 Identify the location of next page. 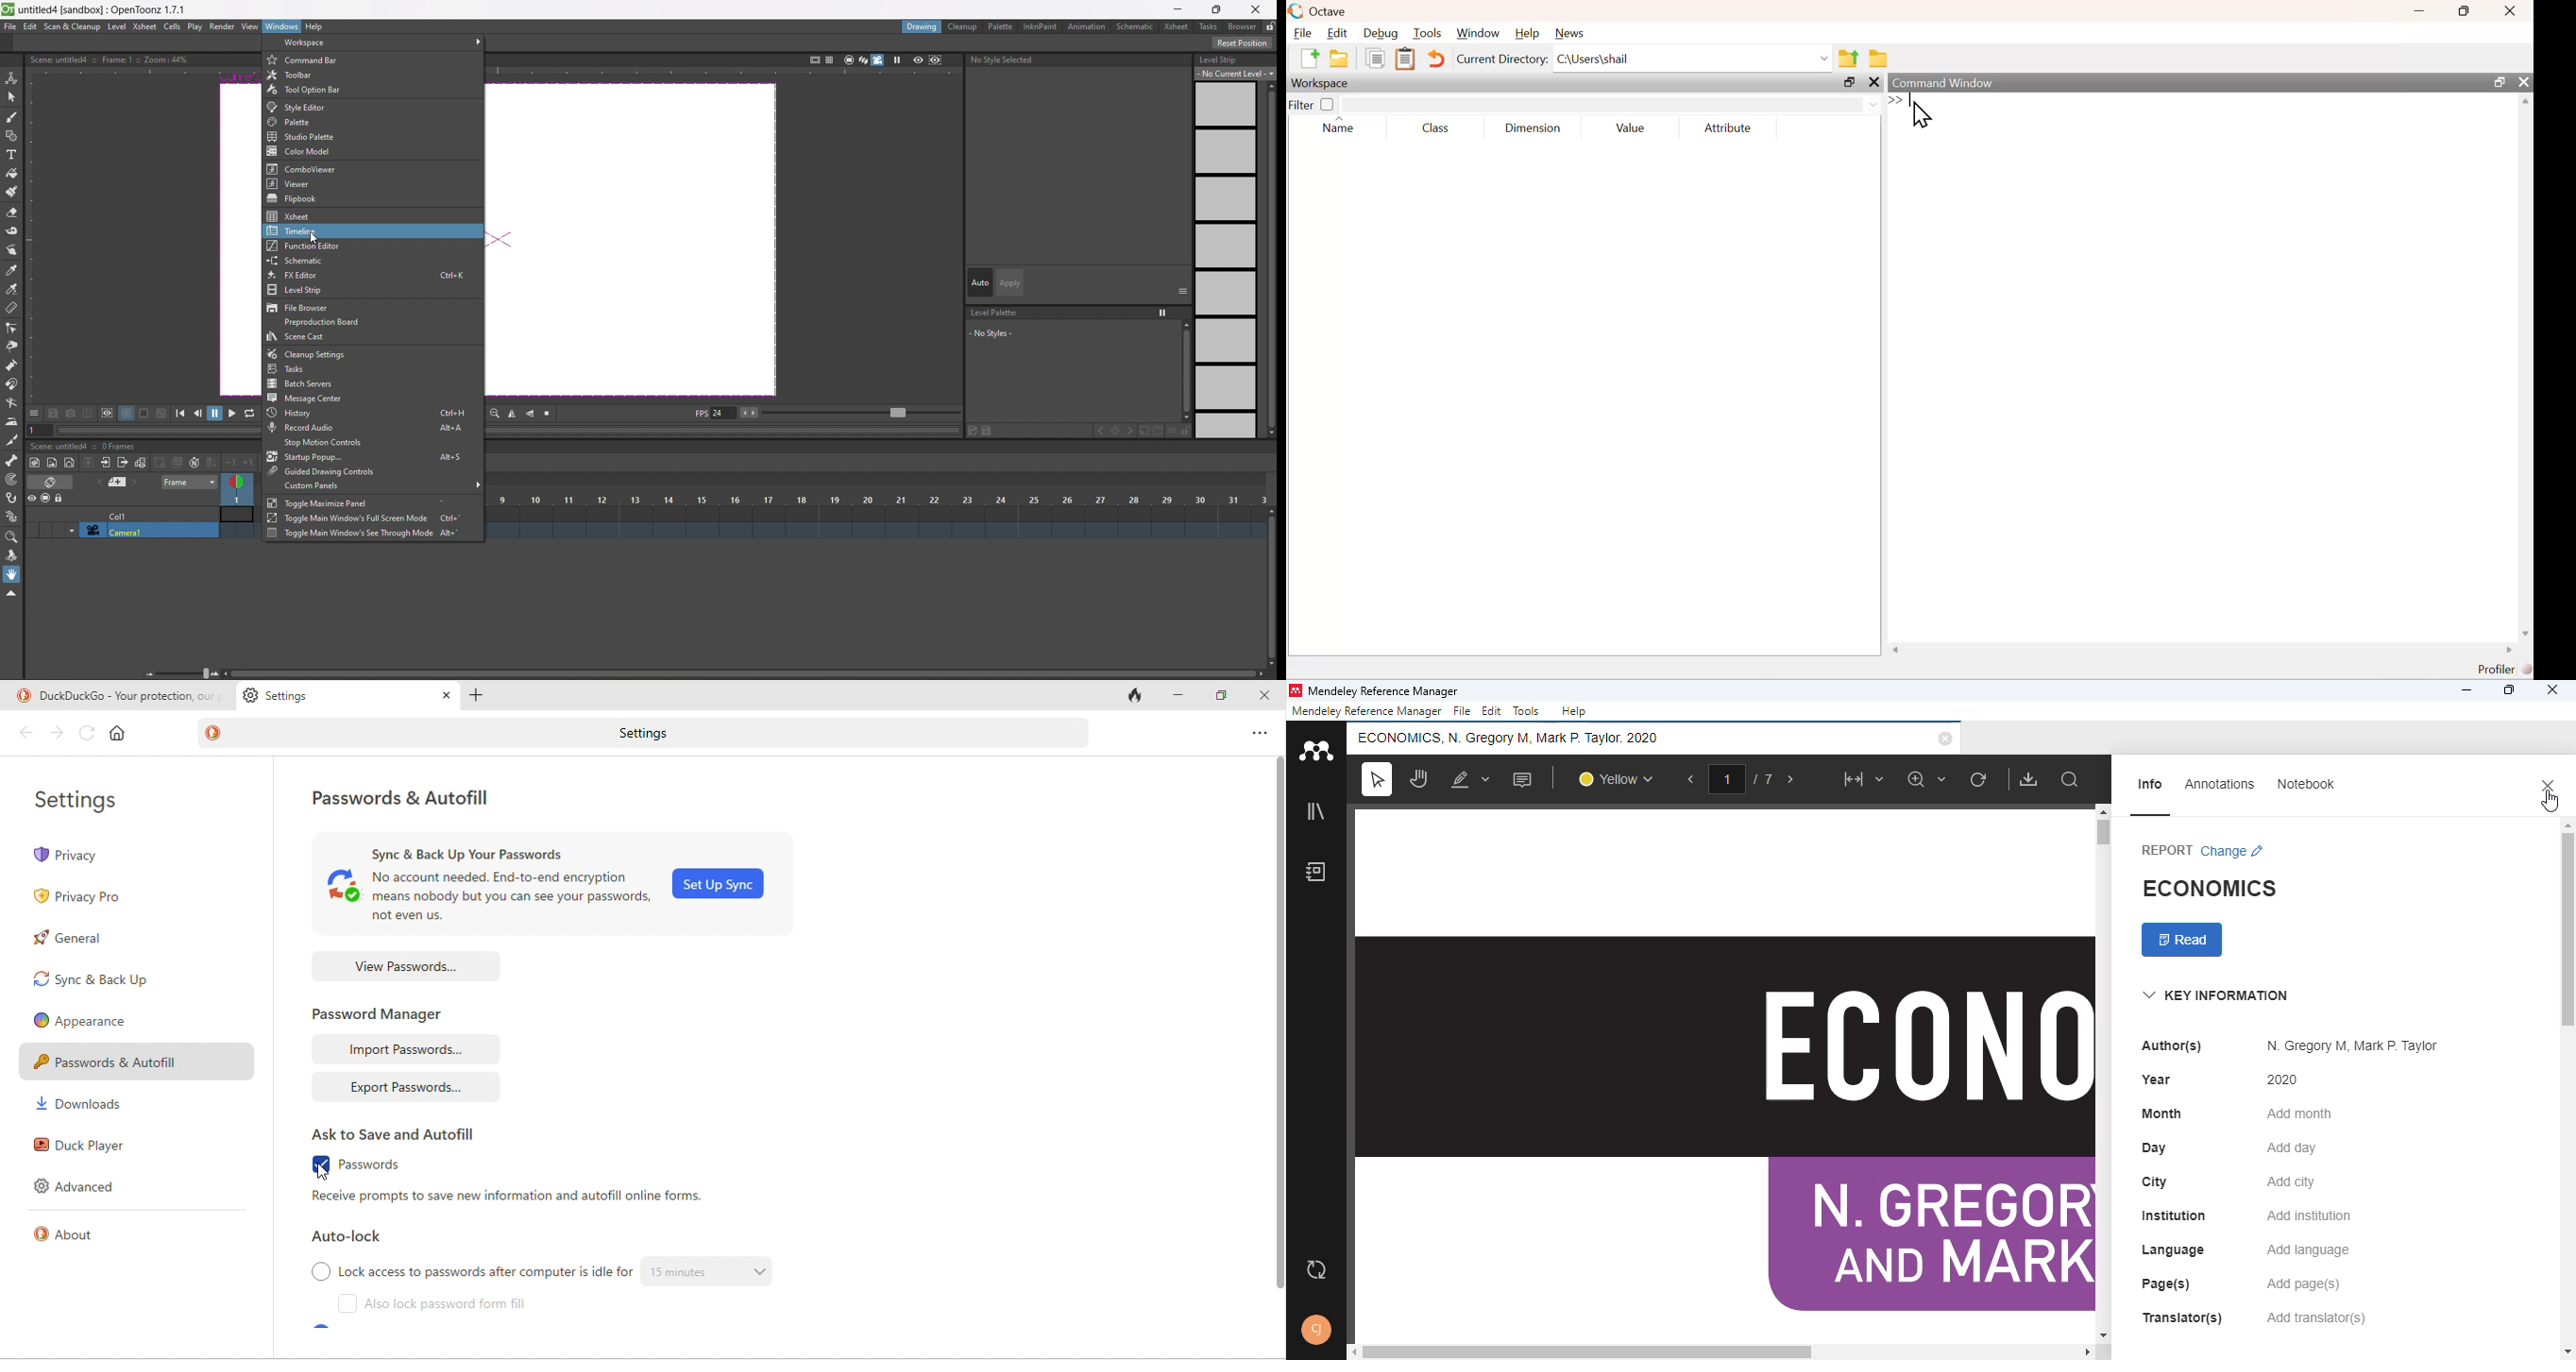
(1790, 780).